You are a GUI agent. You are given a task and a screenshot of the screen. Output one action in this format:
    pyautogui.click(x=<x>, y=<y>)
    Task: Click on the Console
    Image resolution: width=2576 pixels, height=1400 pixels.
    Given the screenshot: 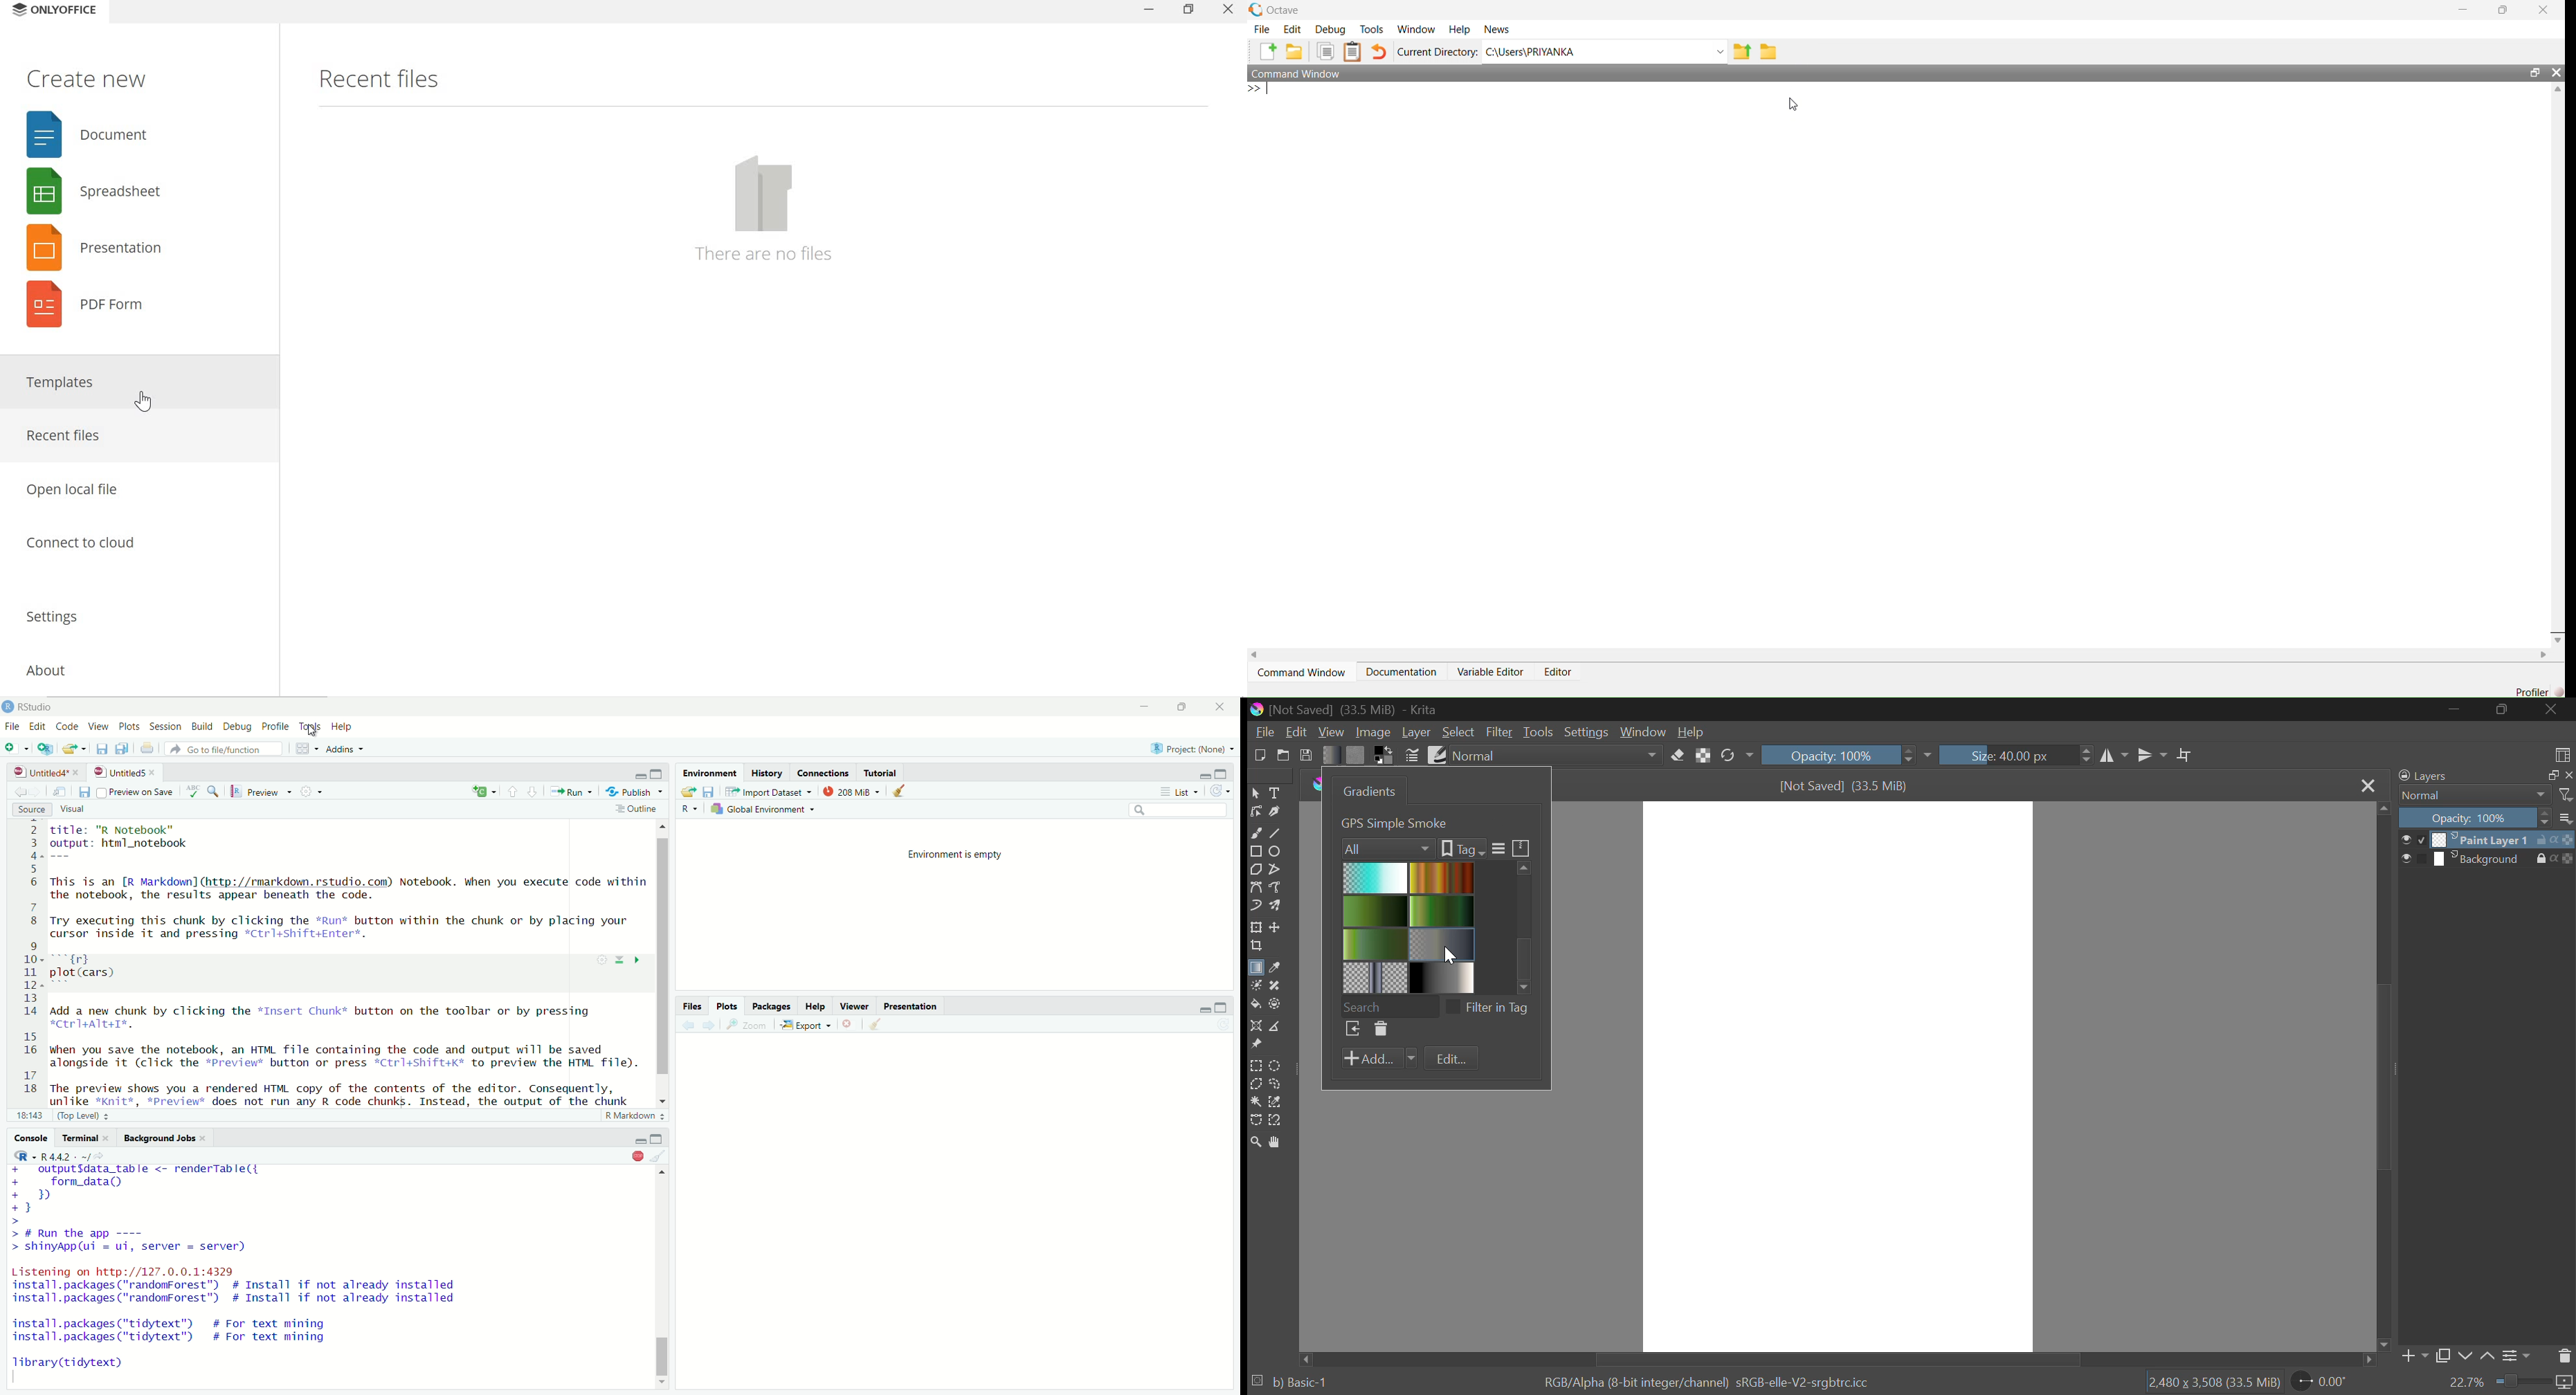 What is the action you would take?
    pyautogui.click(x=31, y=1137)
    